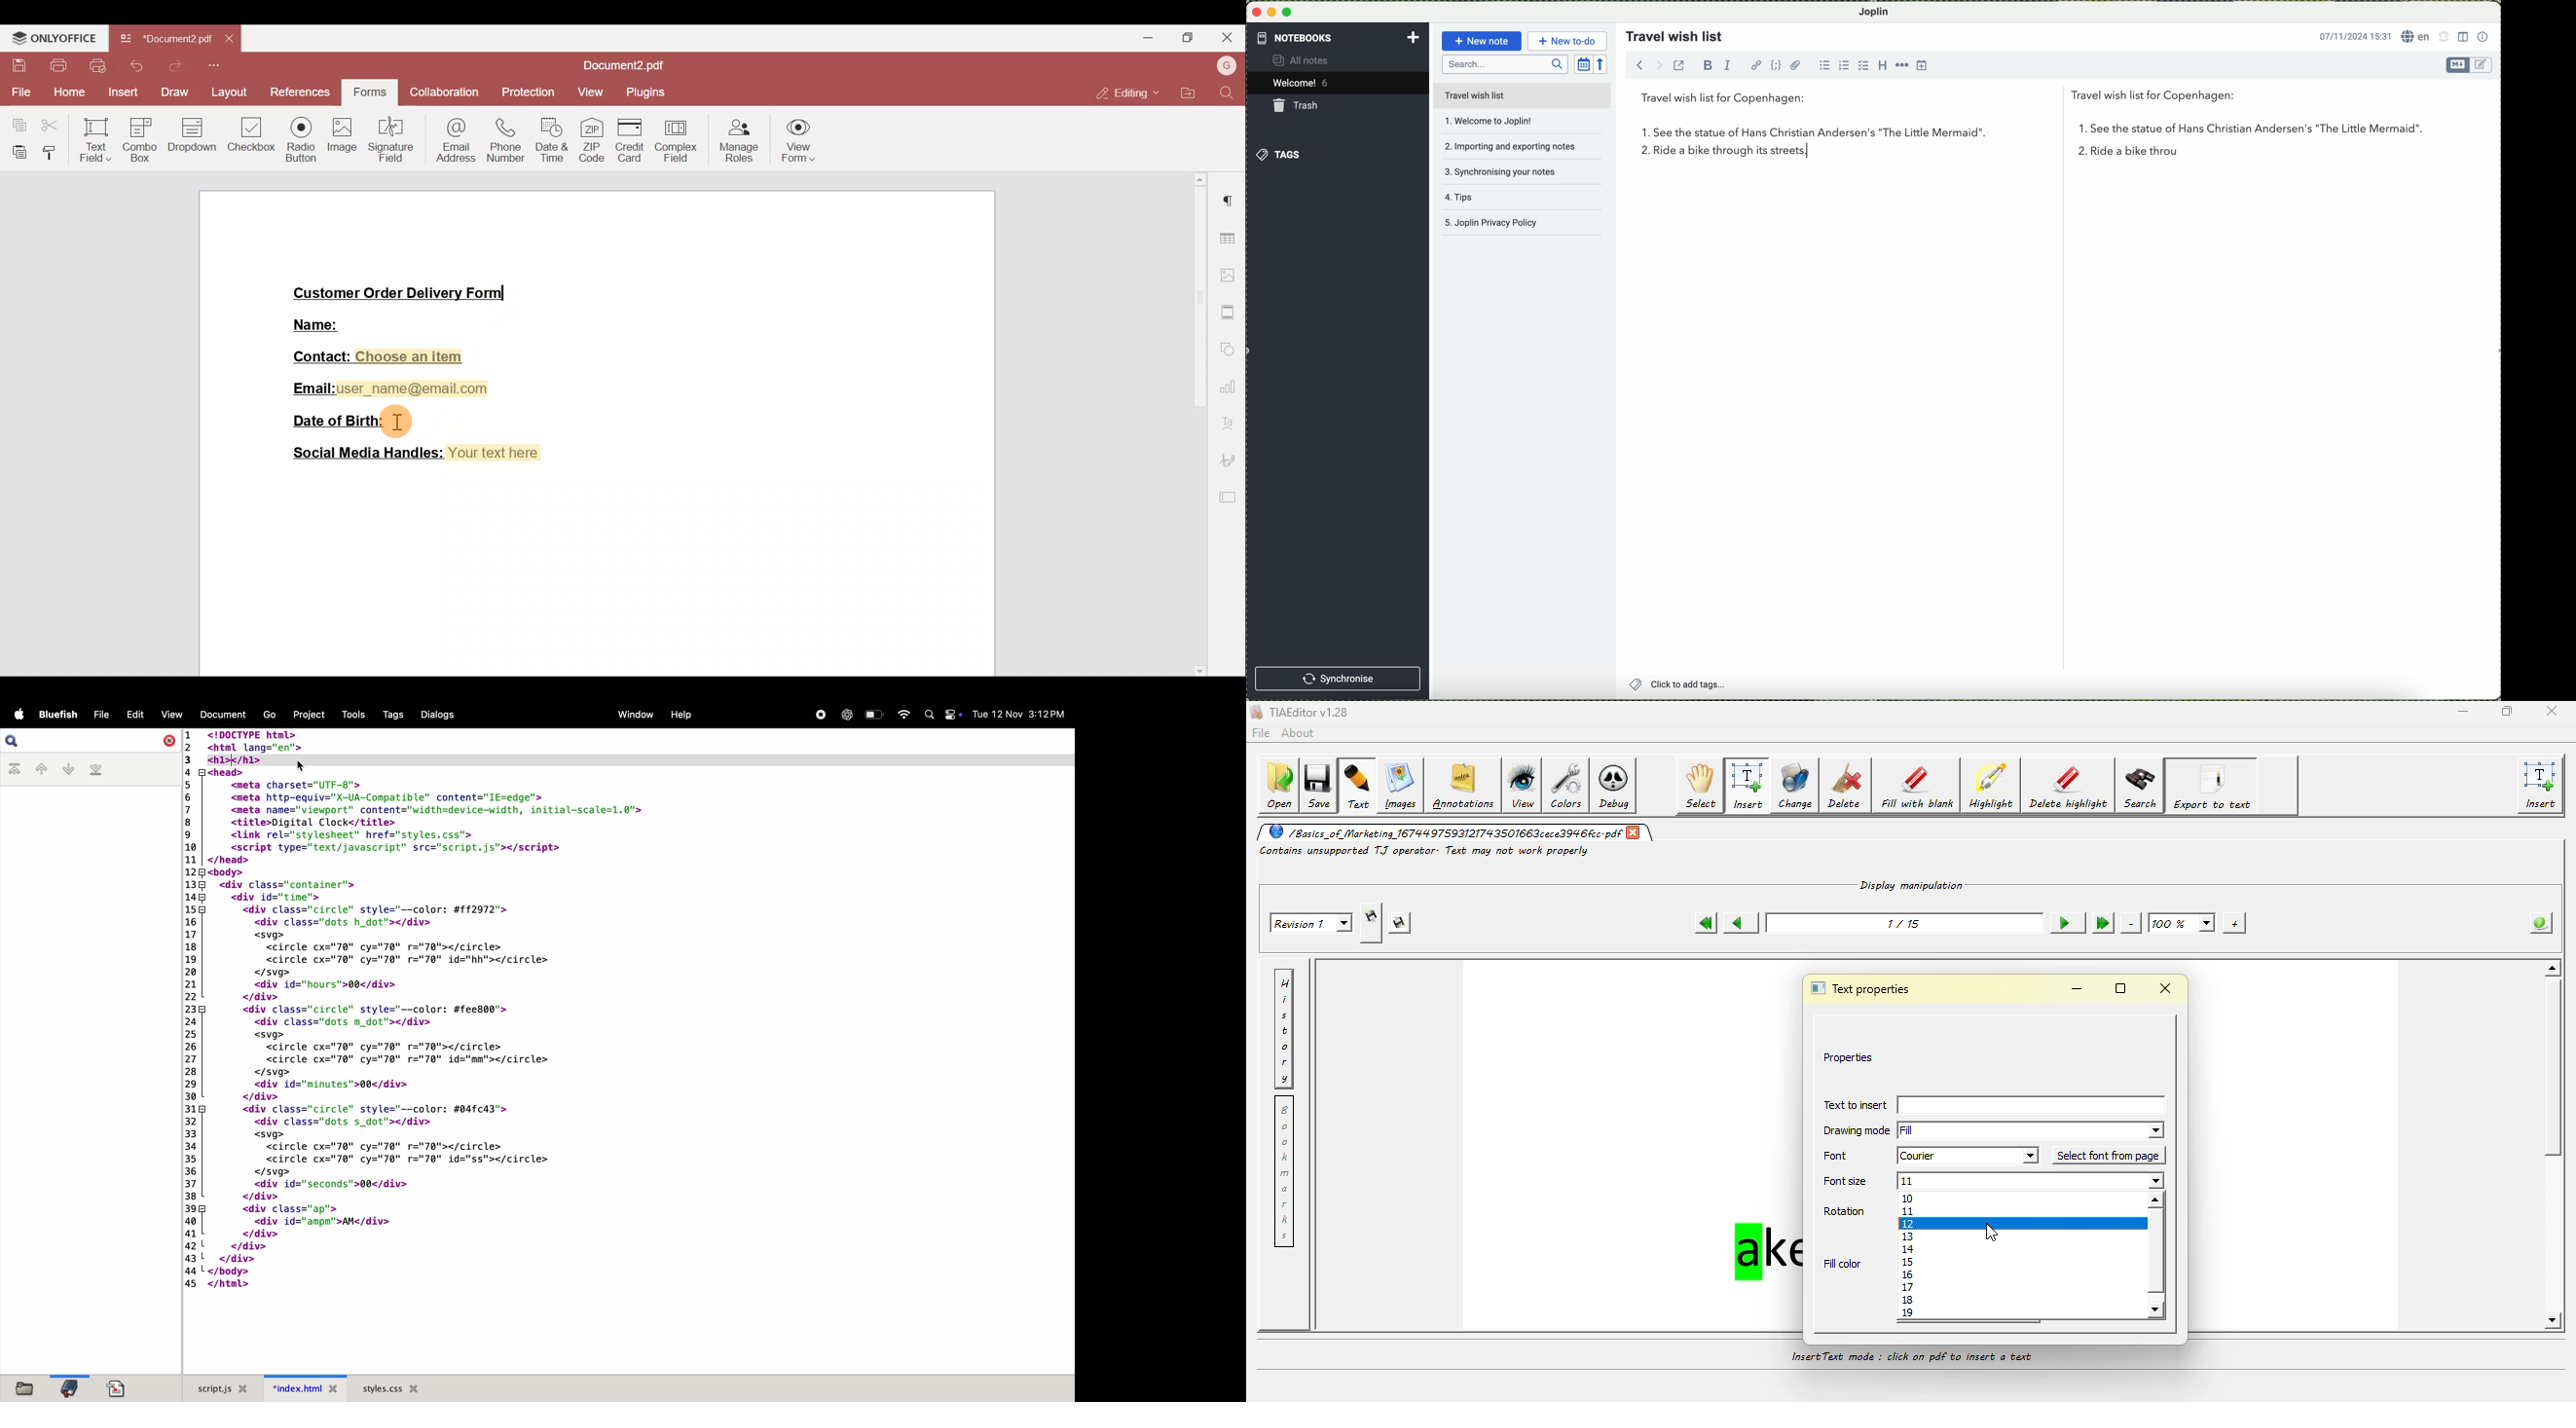 The image size is (2576, 1428). Describe the element at coordinates (1231, 277) in the screenshot. I see `Image settings` at that location.